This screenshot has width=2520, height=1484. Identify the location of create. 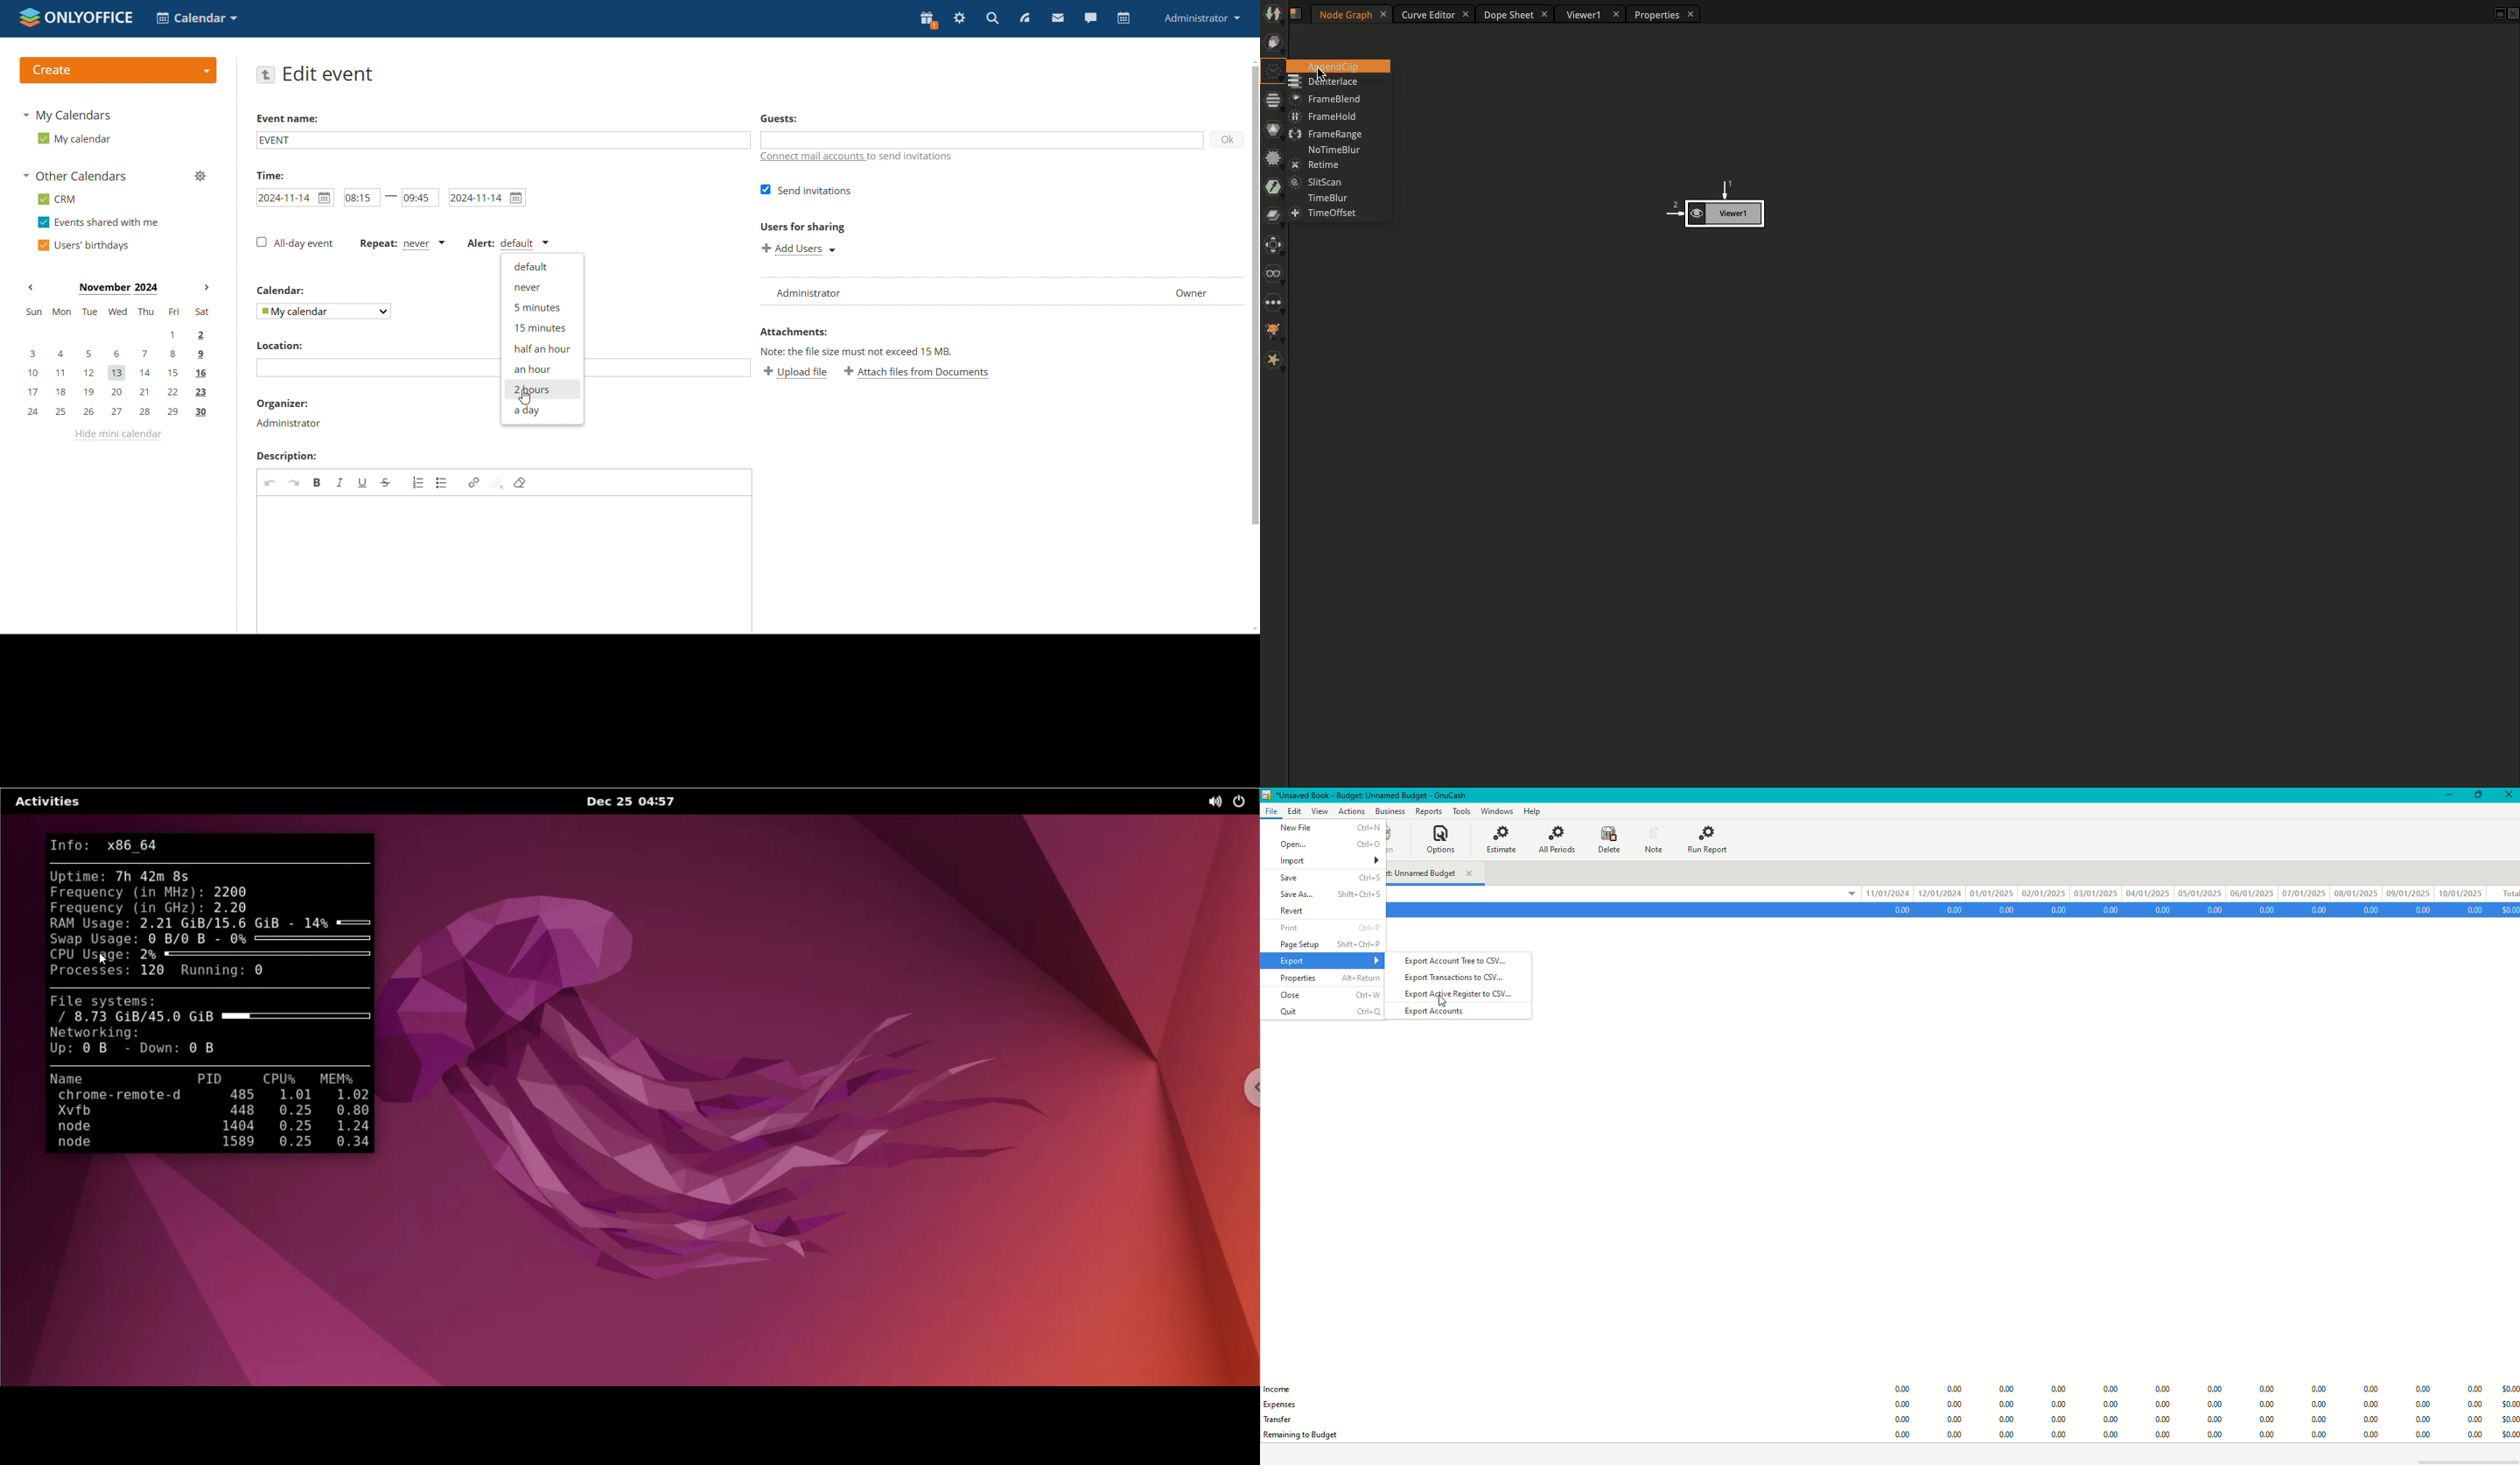
(117, 72).